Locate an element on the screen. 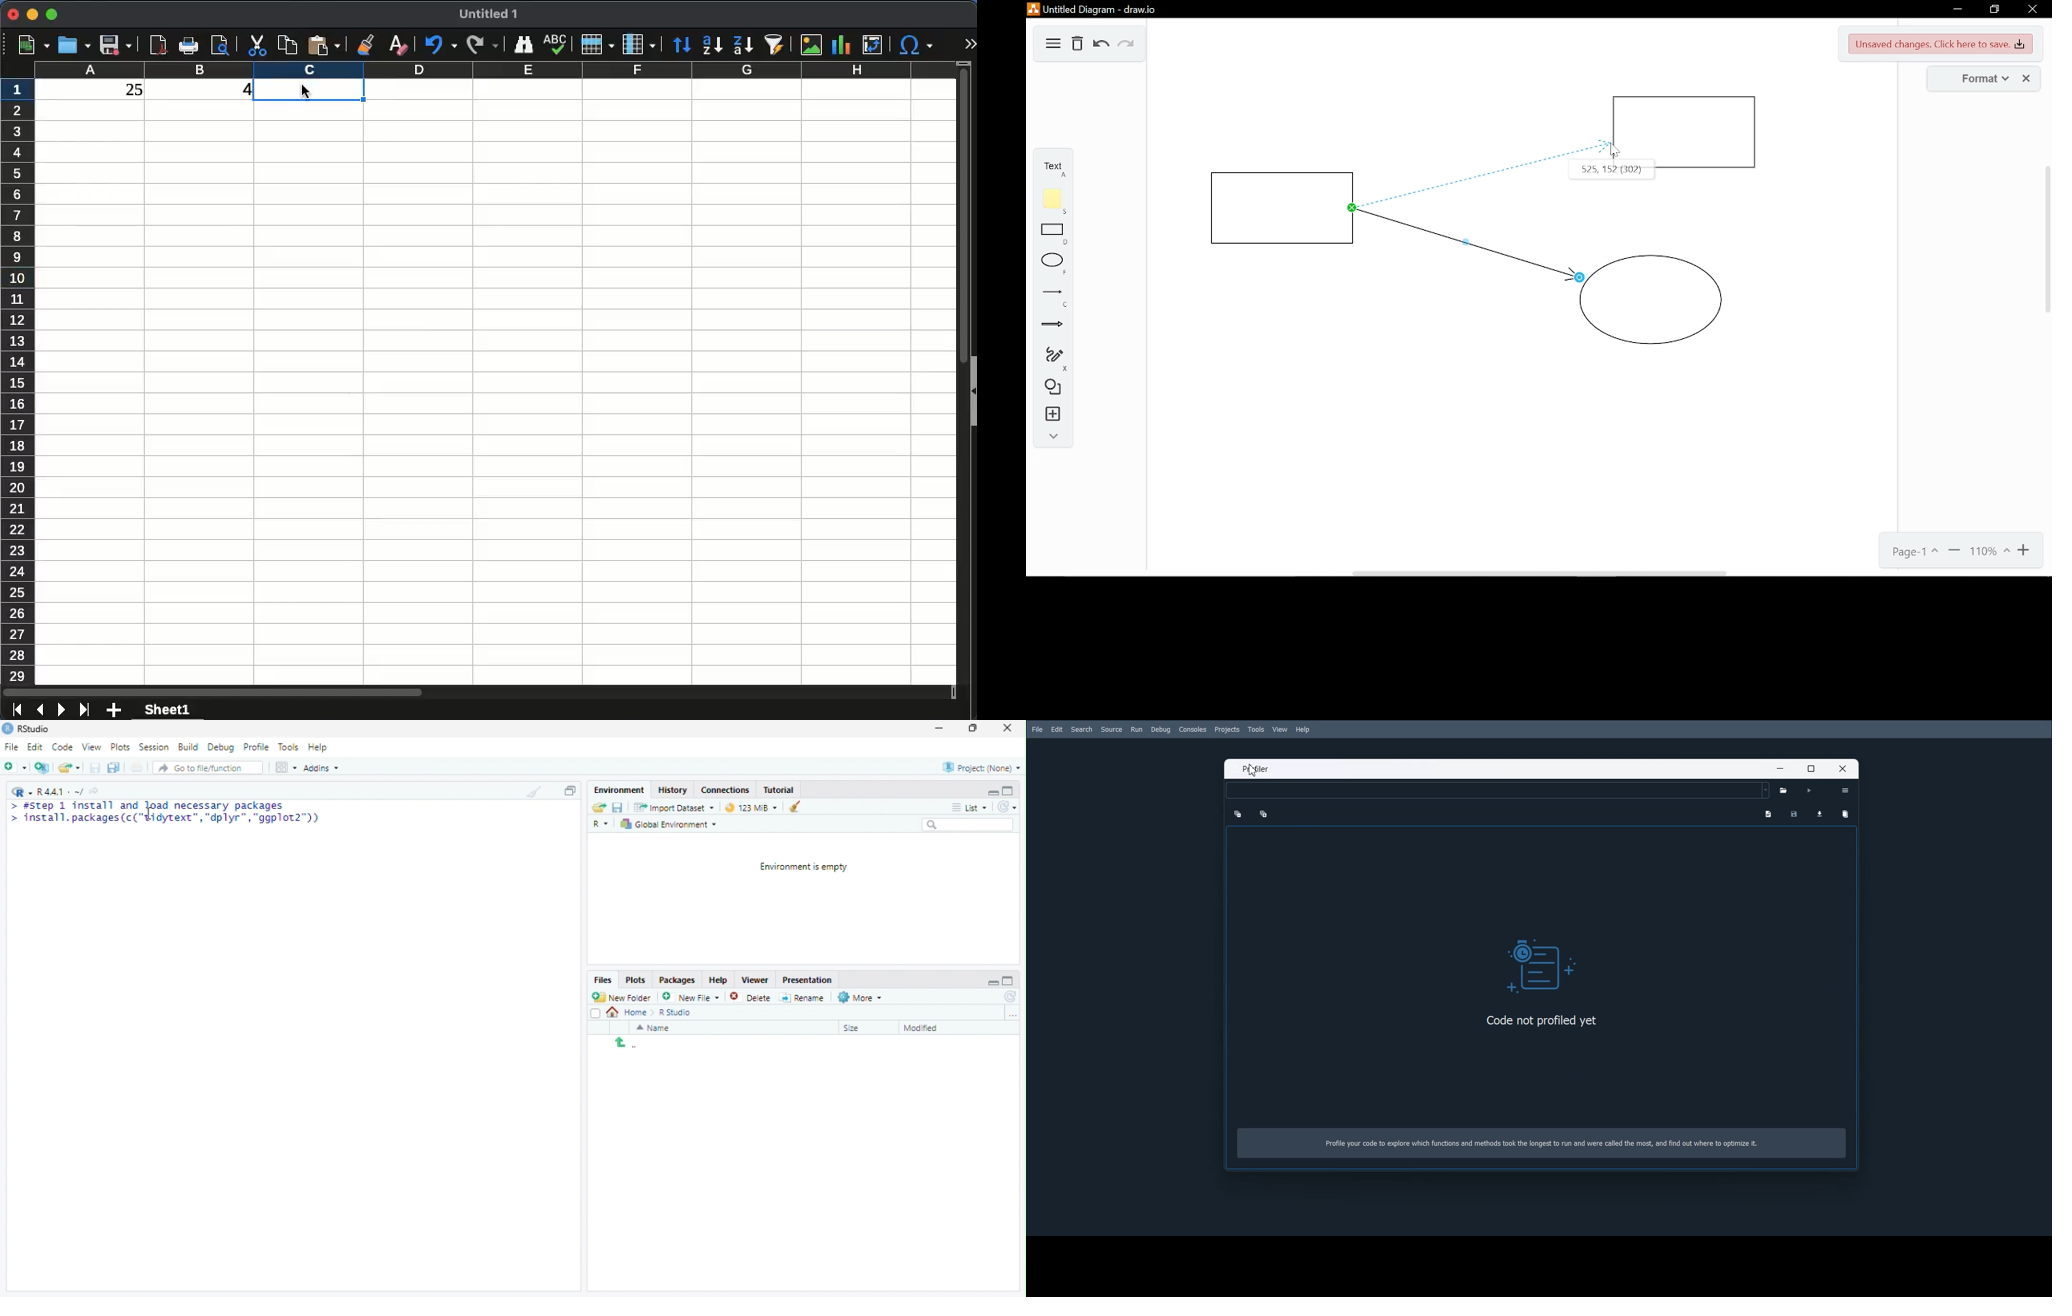 The height and width of the screenshot is (1316, 2072). Copy is located at coordinates (570, 790).